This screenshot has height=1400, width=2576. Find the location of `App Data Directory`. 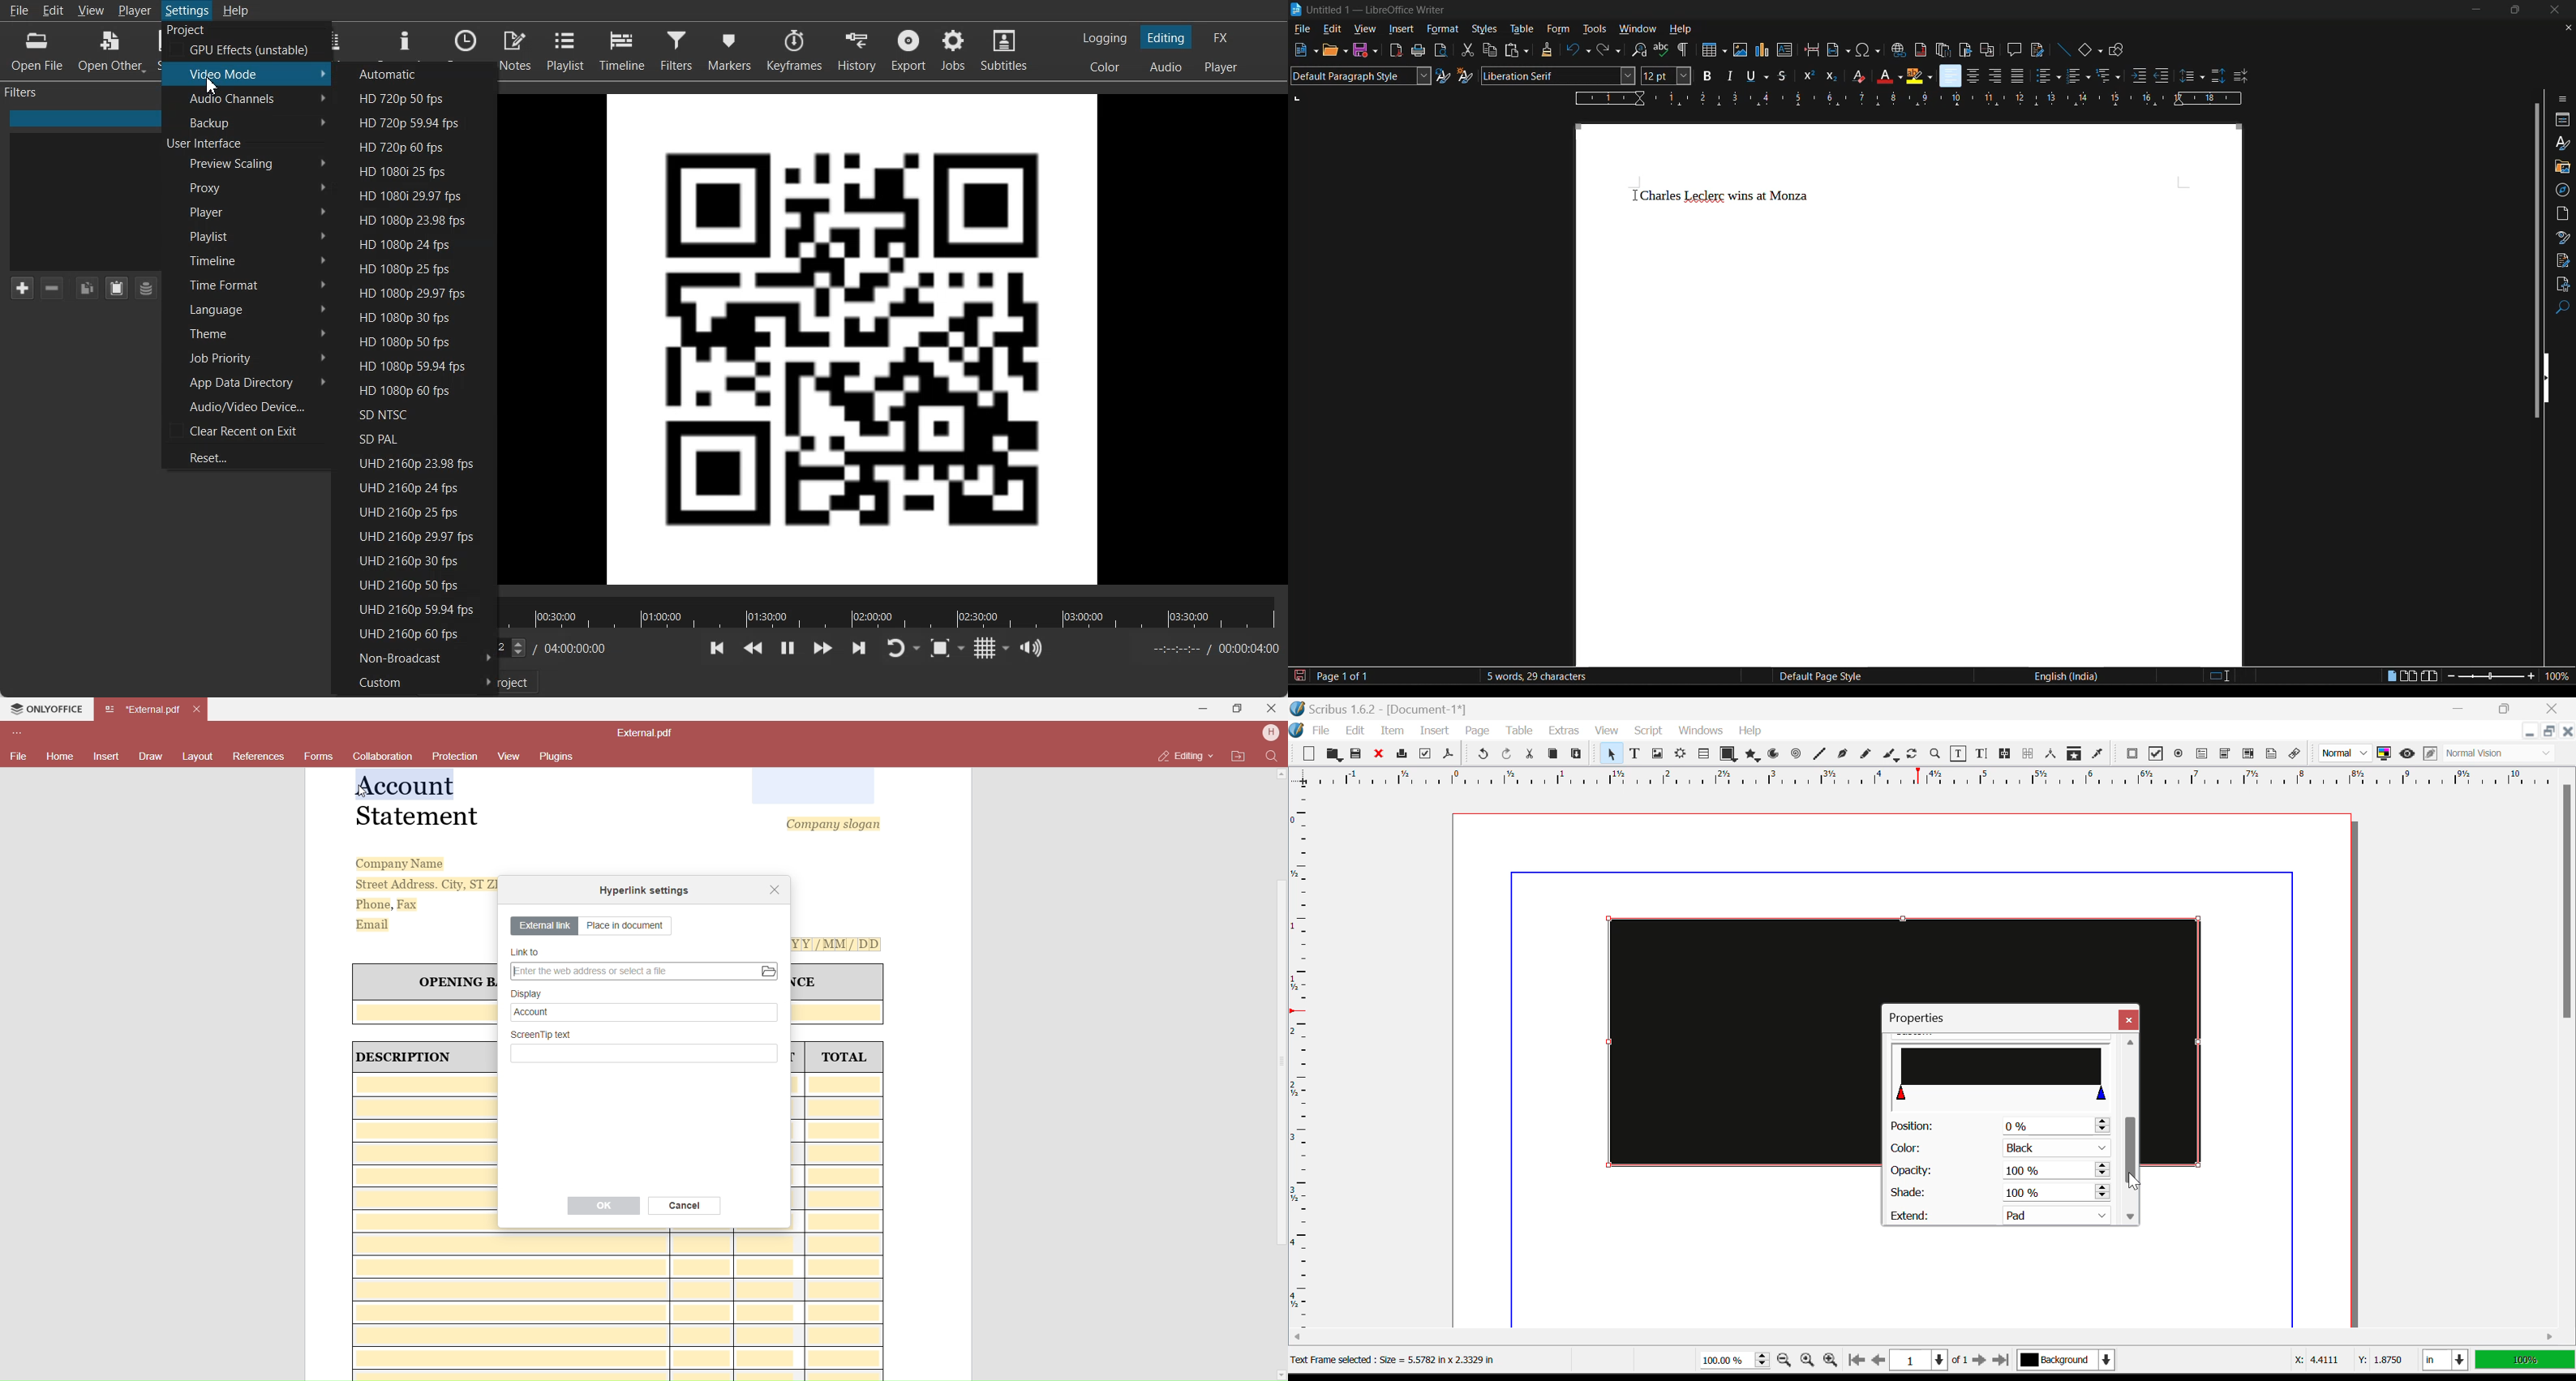

App Data Directory is located at coordinates (246, 382).